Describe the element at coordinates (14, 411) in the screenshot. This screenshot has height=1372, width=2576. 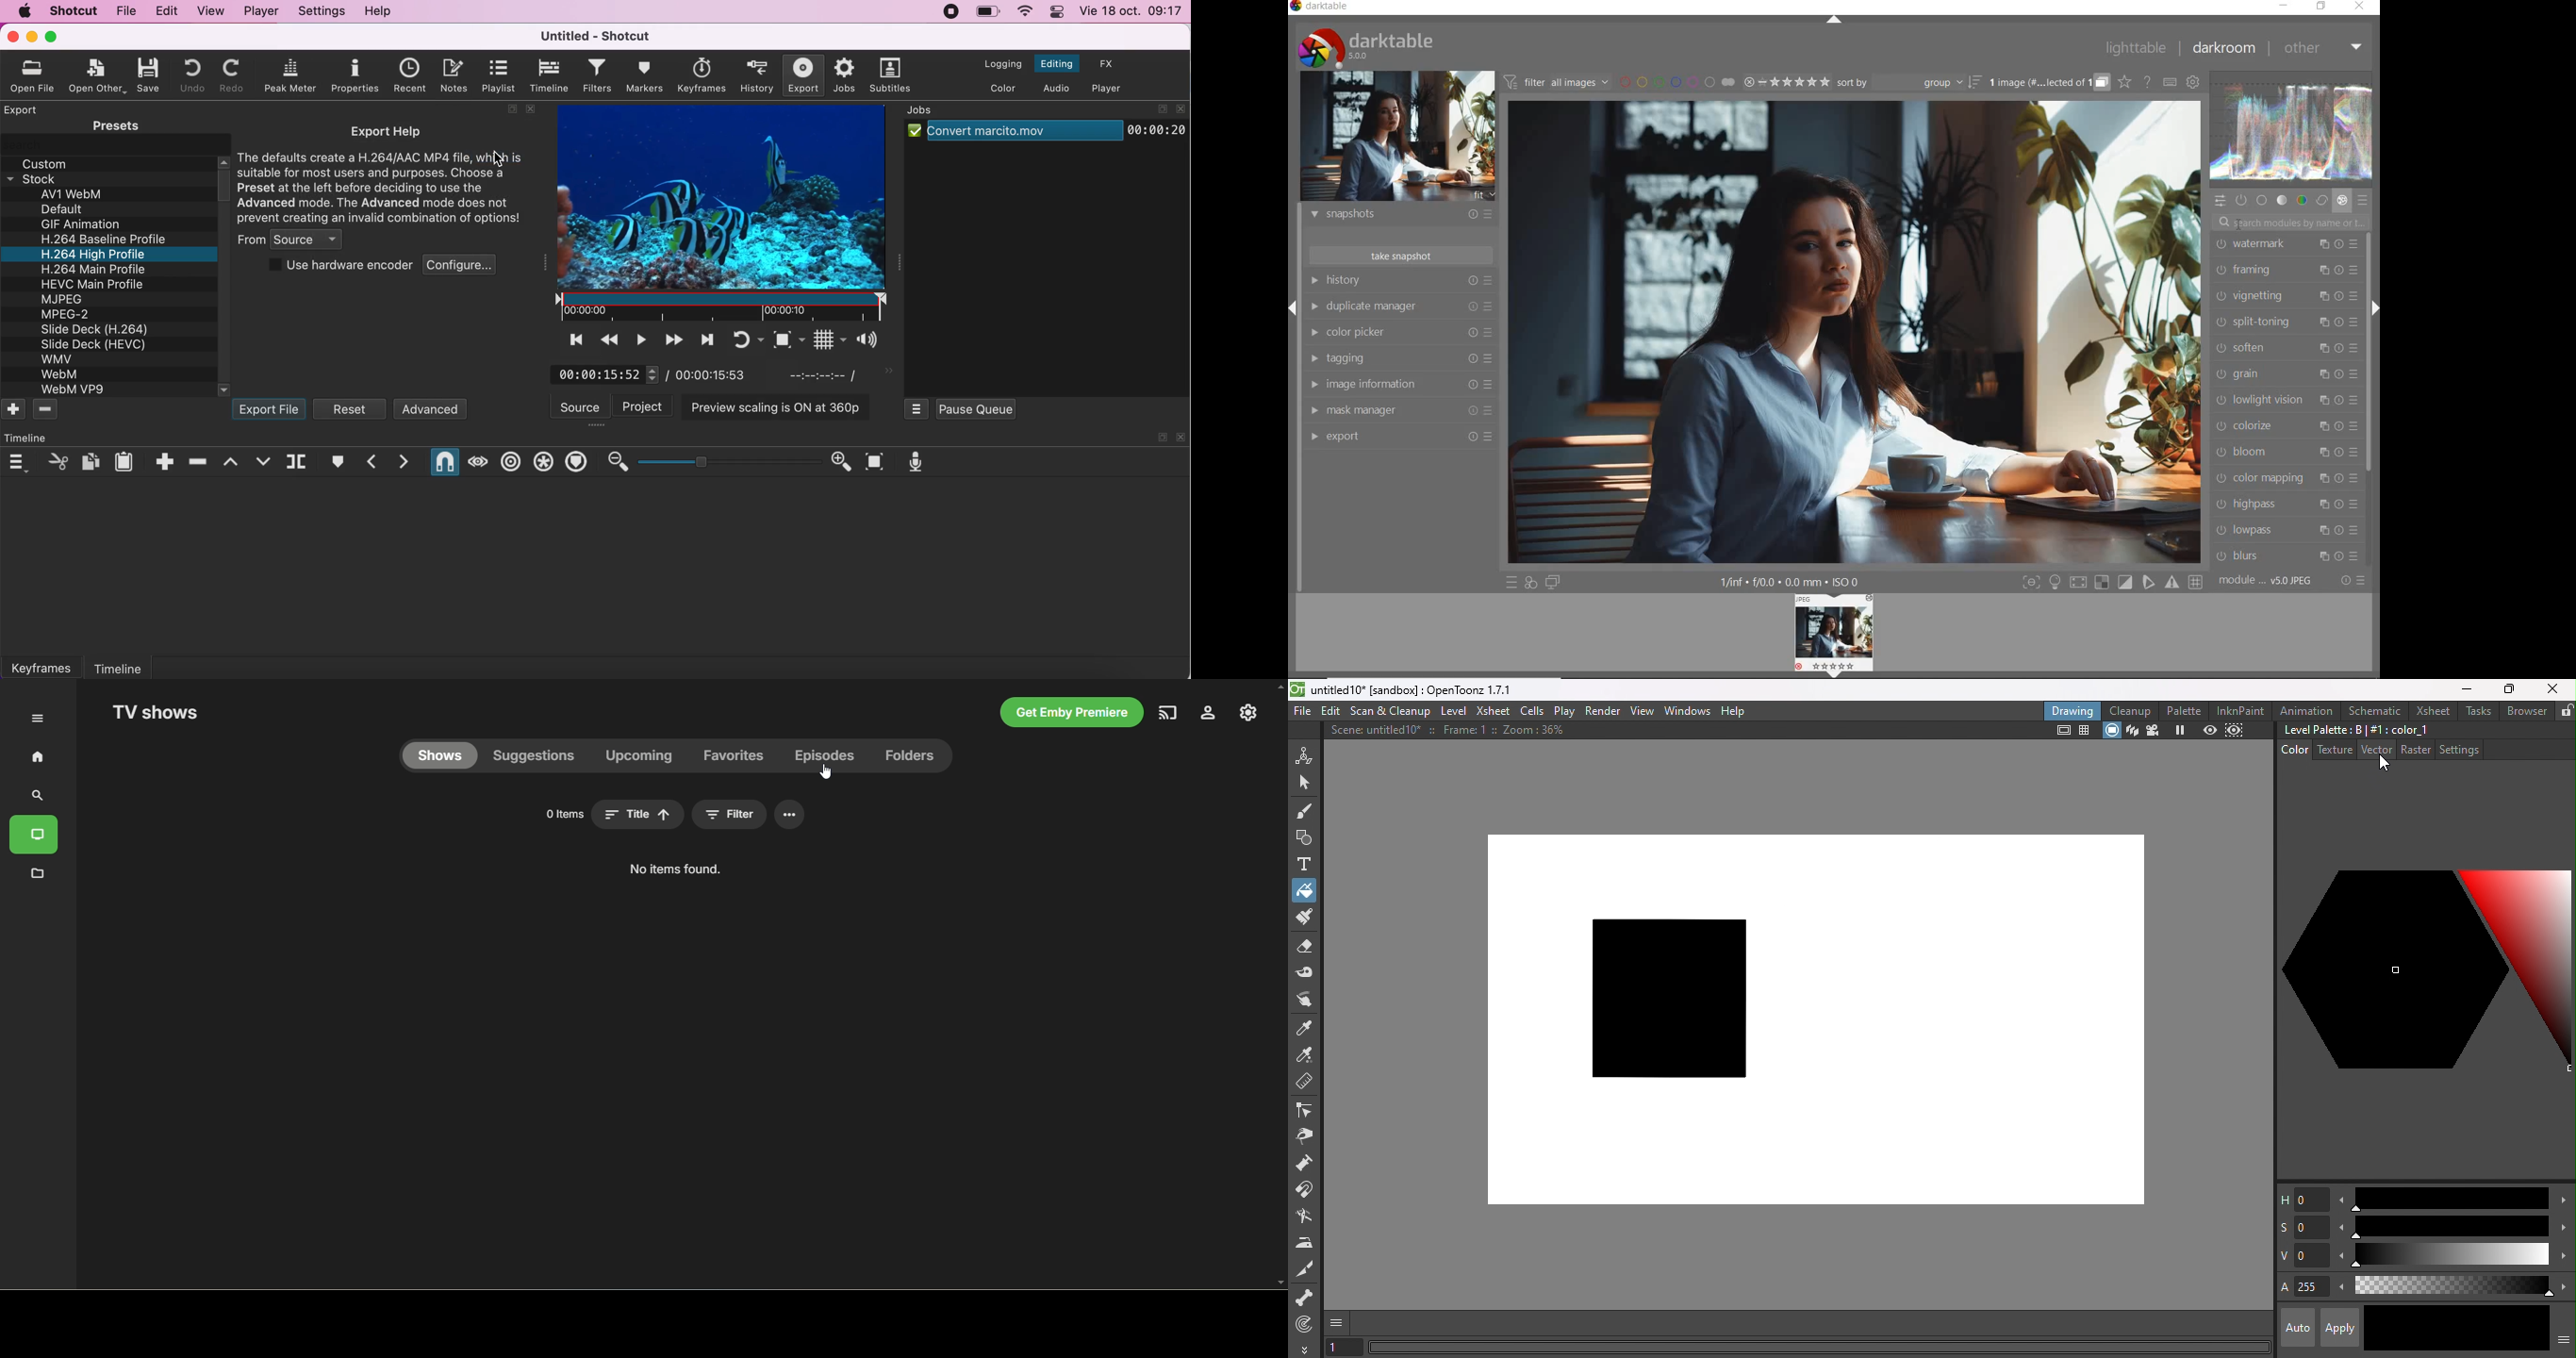
I see `add` at that location.